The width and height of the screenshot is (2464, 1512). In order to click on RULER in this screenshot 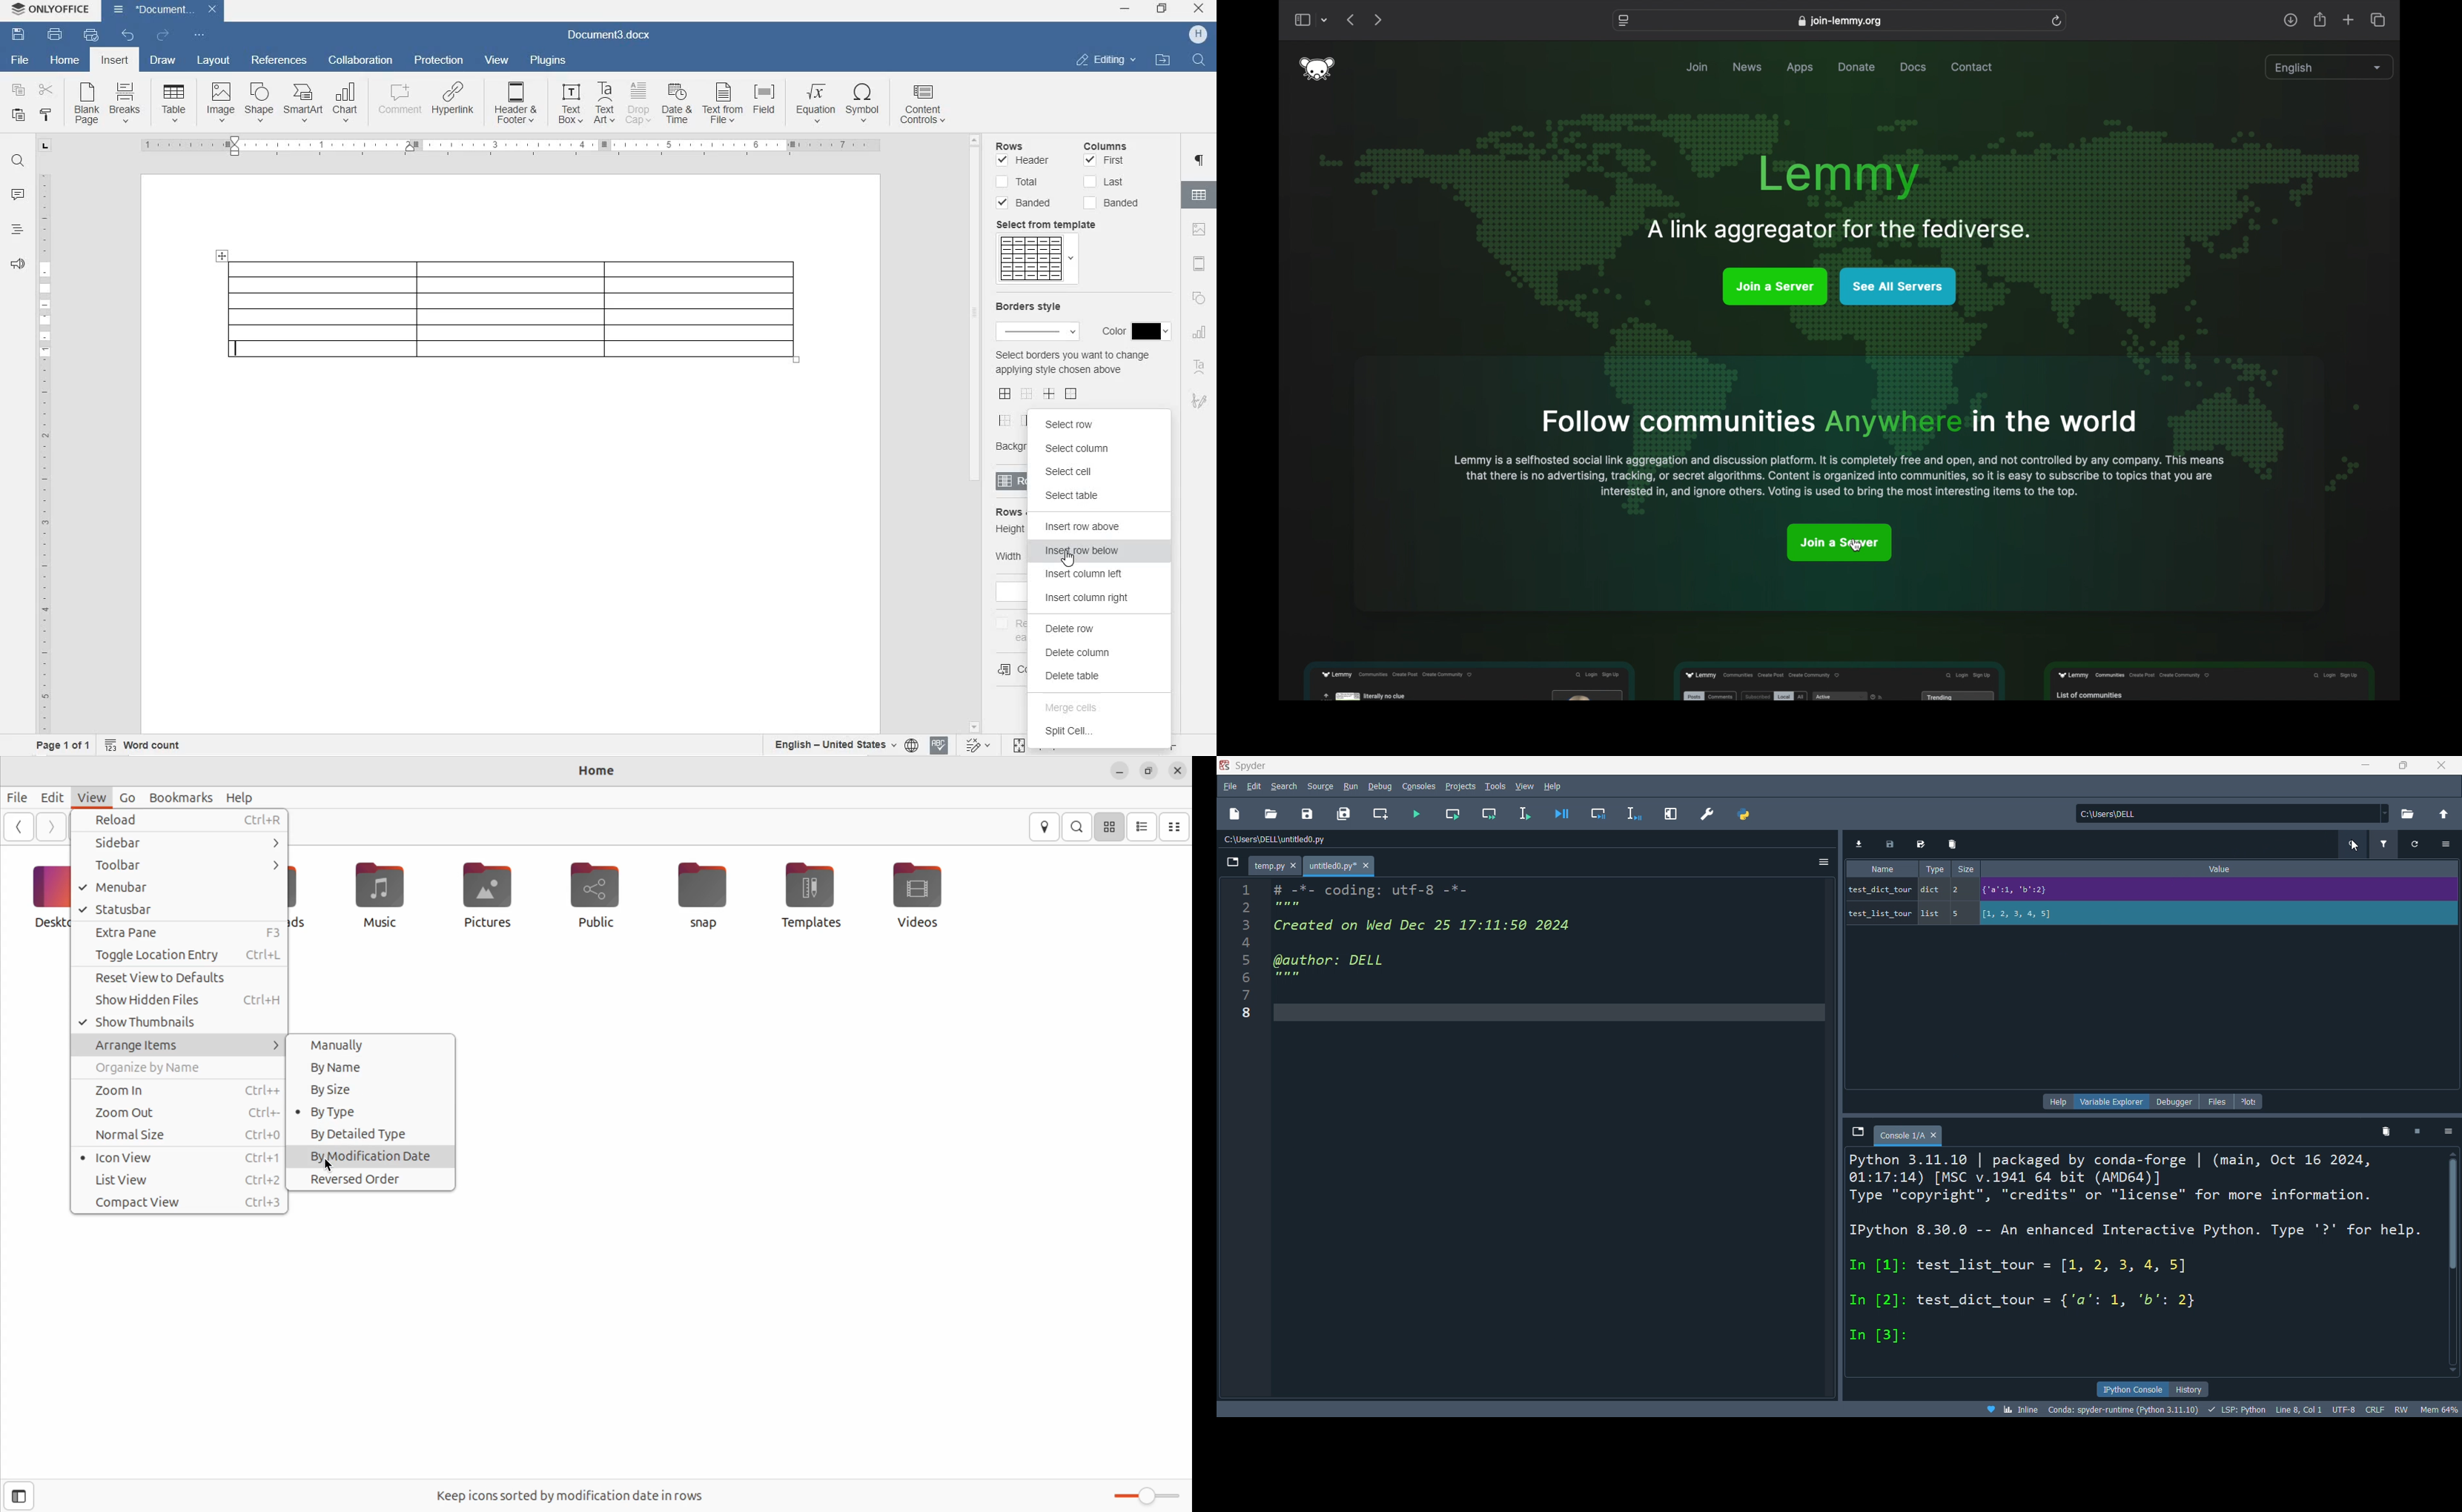, I will do `click(43, 451)`.